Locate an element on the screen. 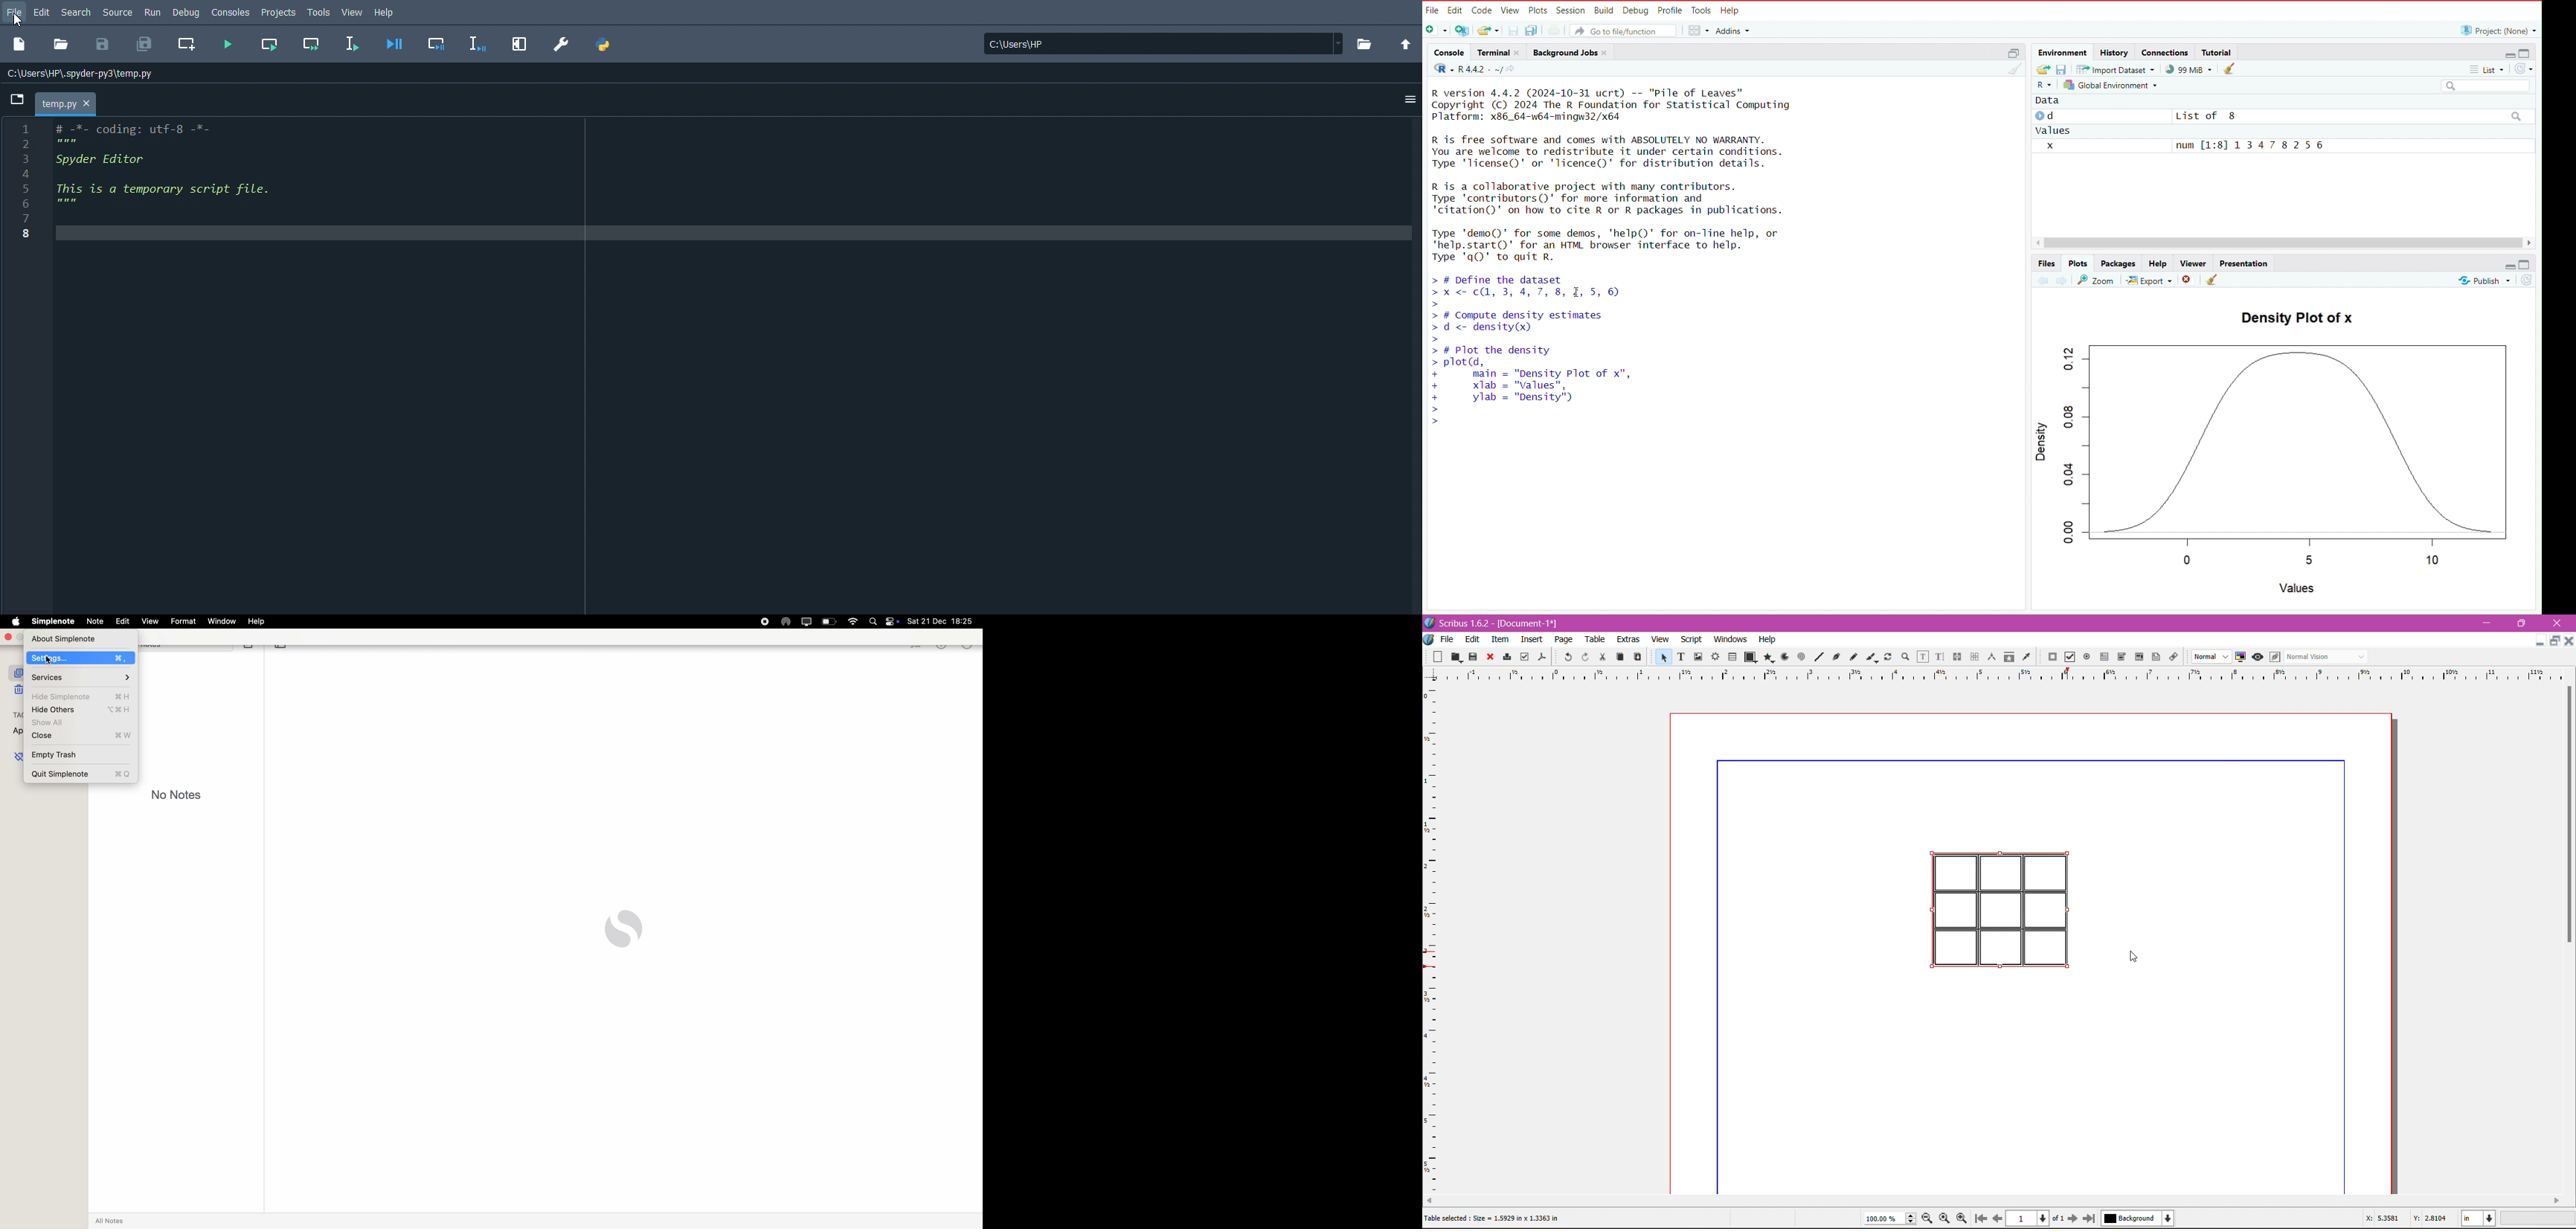 This screenshot has width=2576, height=1232. Zoom in is located at coordinates (1963, 1218).